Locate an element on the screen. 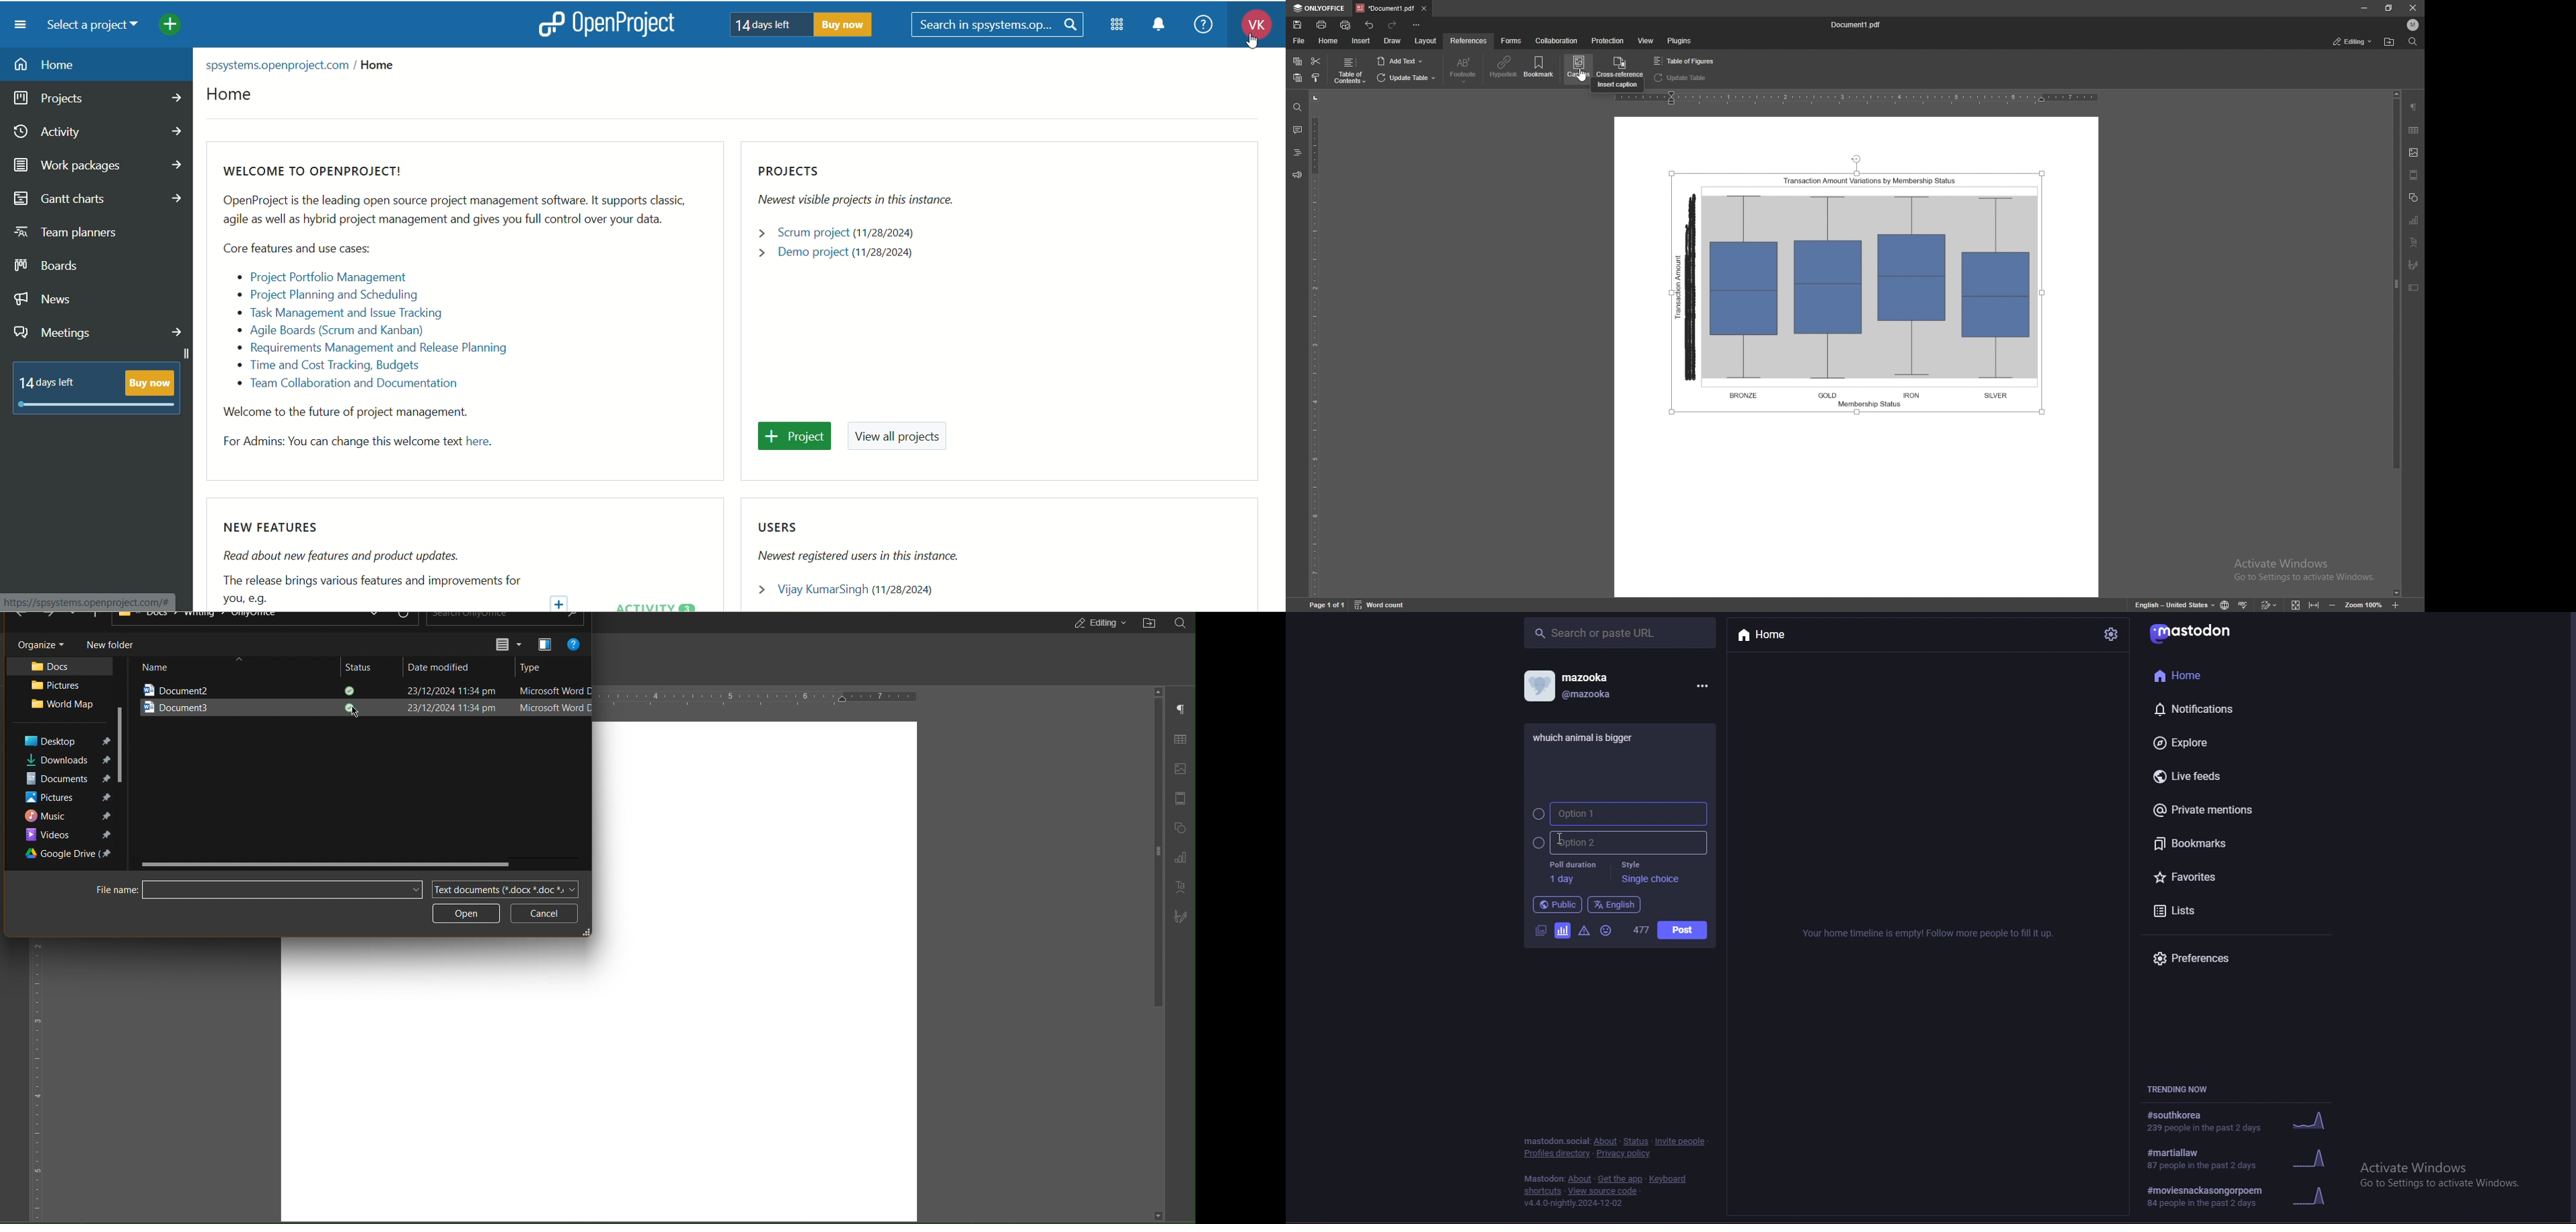  View source code is located at coordinates (1607, 1191).